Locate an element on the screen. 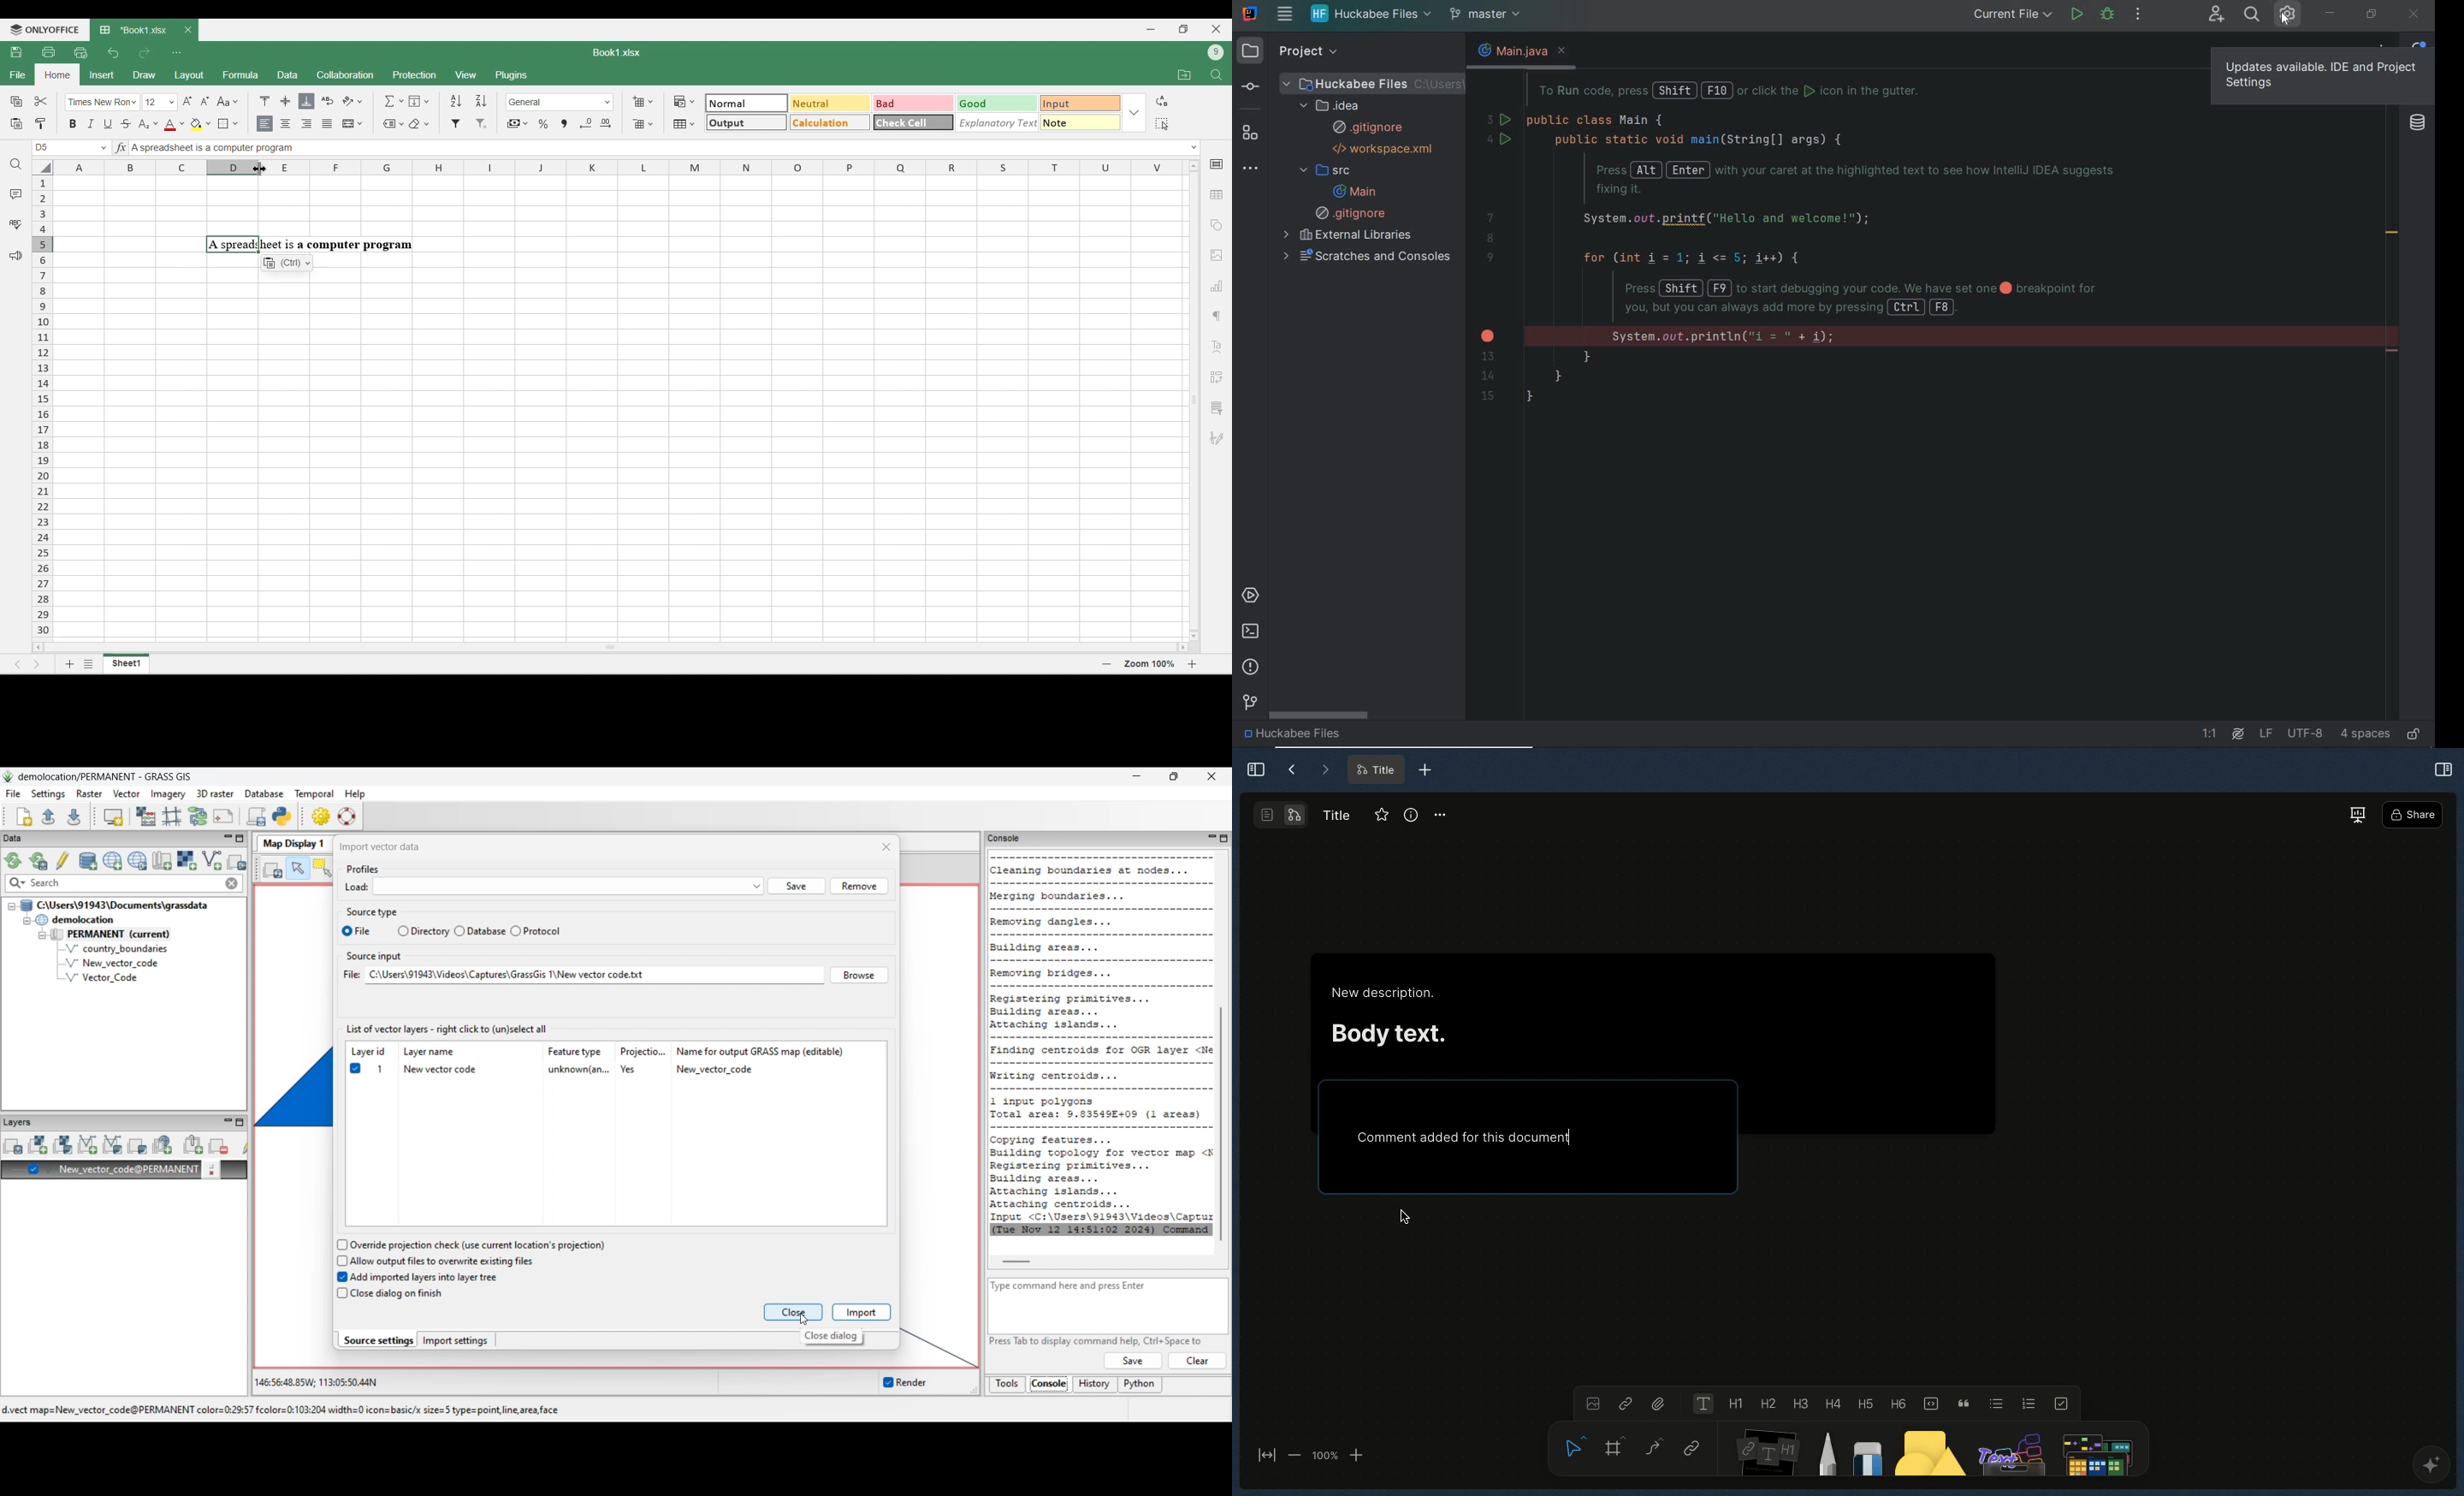  Expand type space is located at coordinates (1194, 148).